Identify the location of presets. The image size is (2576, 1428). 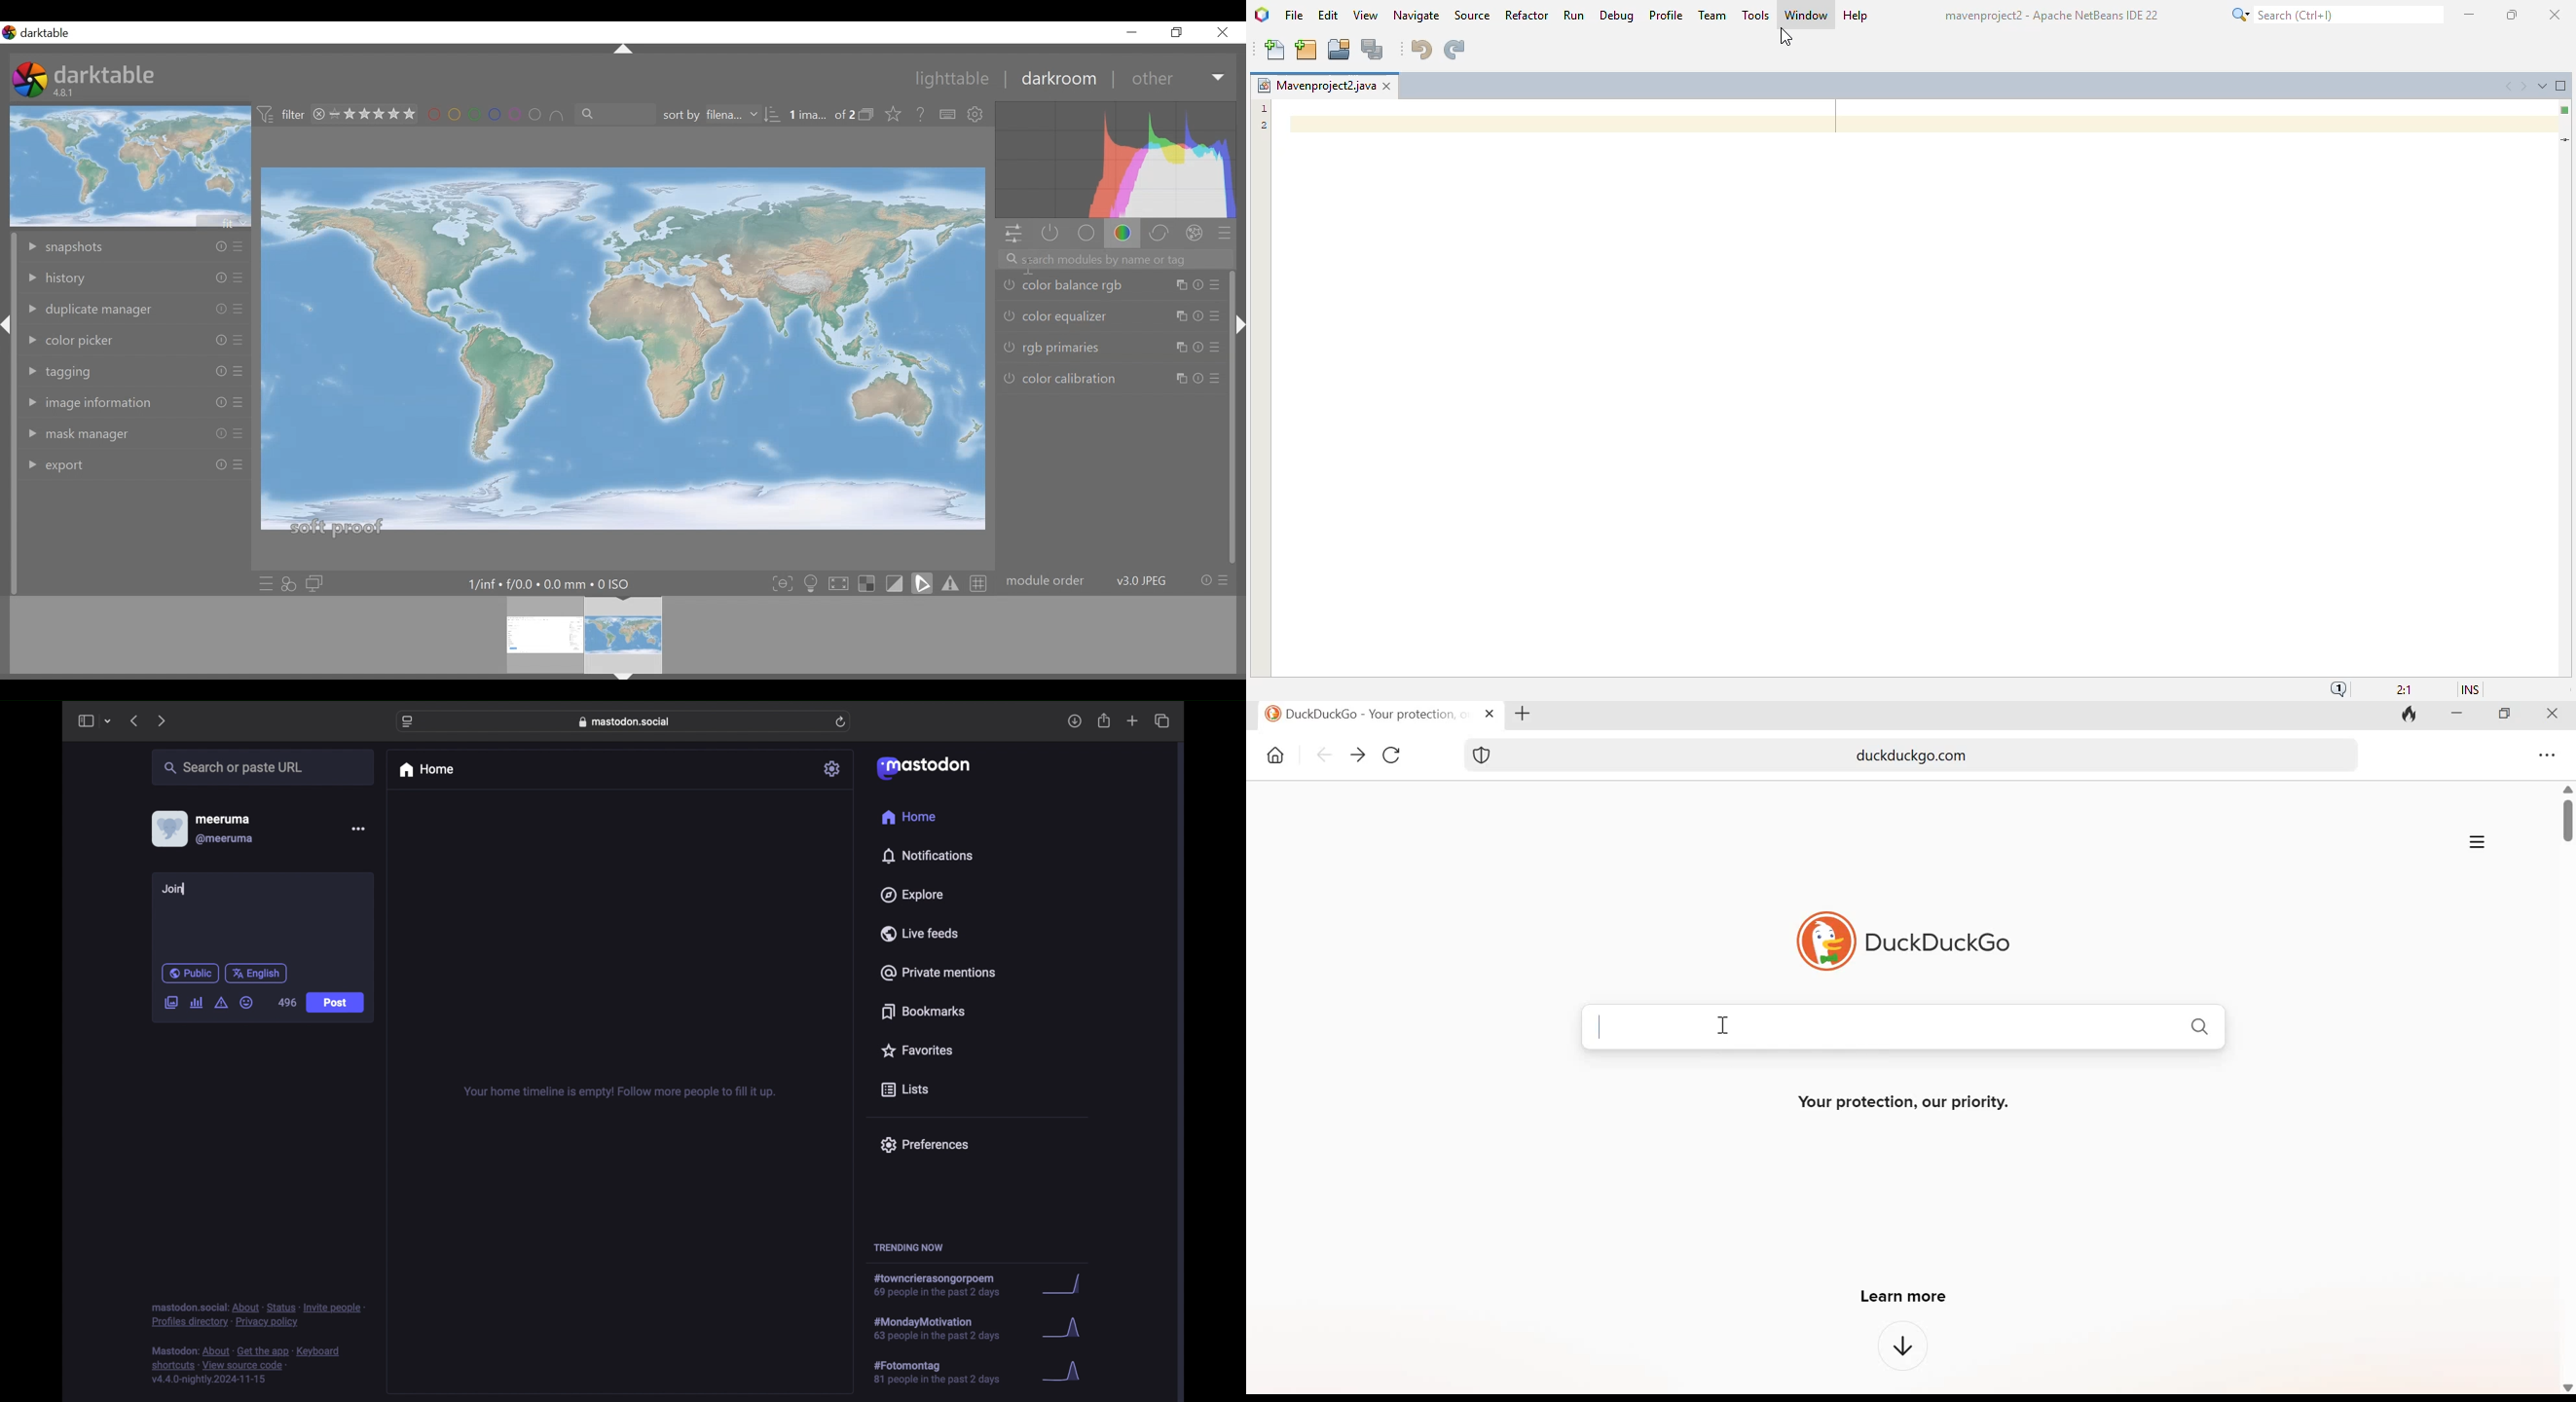
(1225, 236).